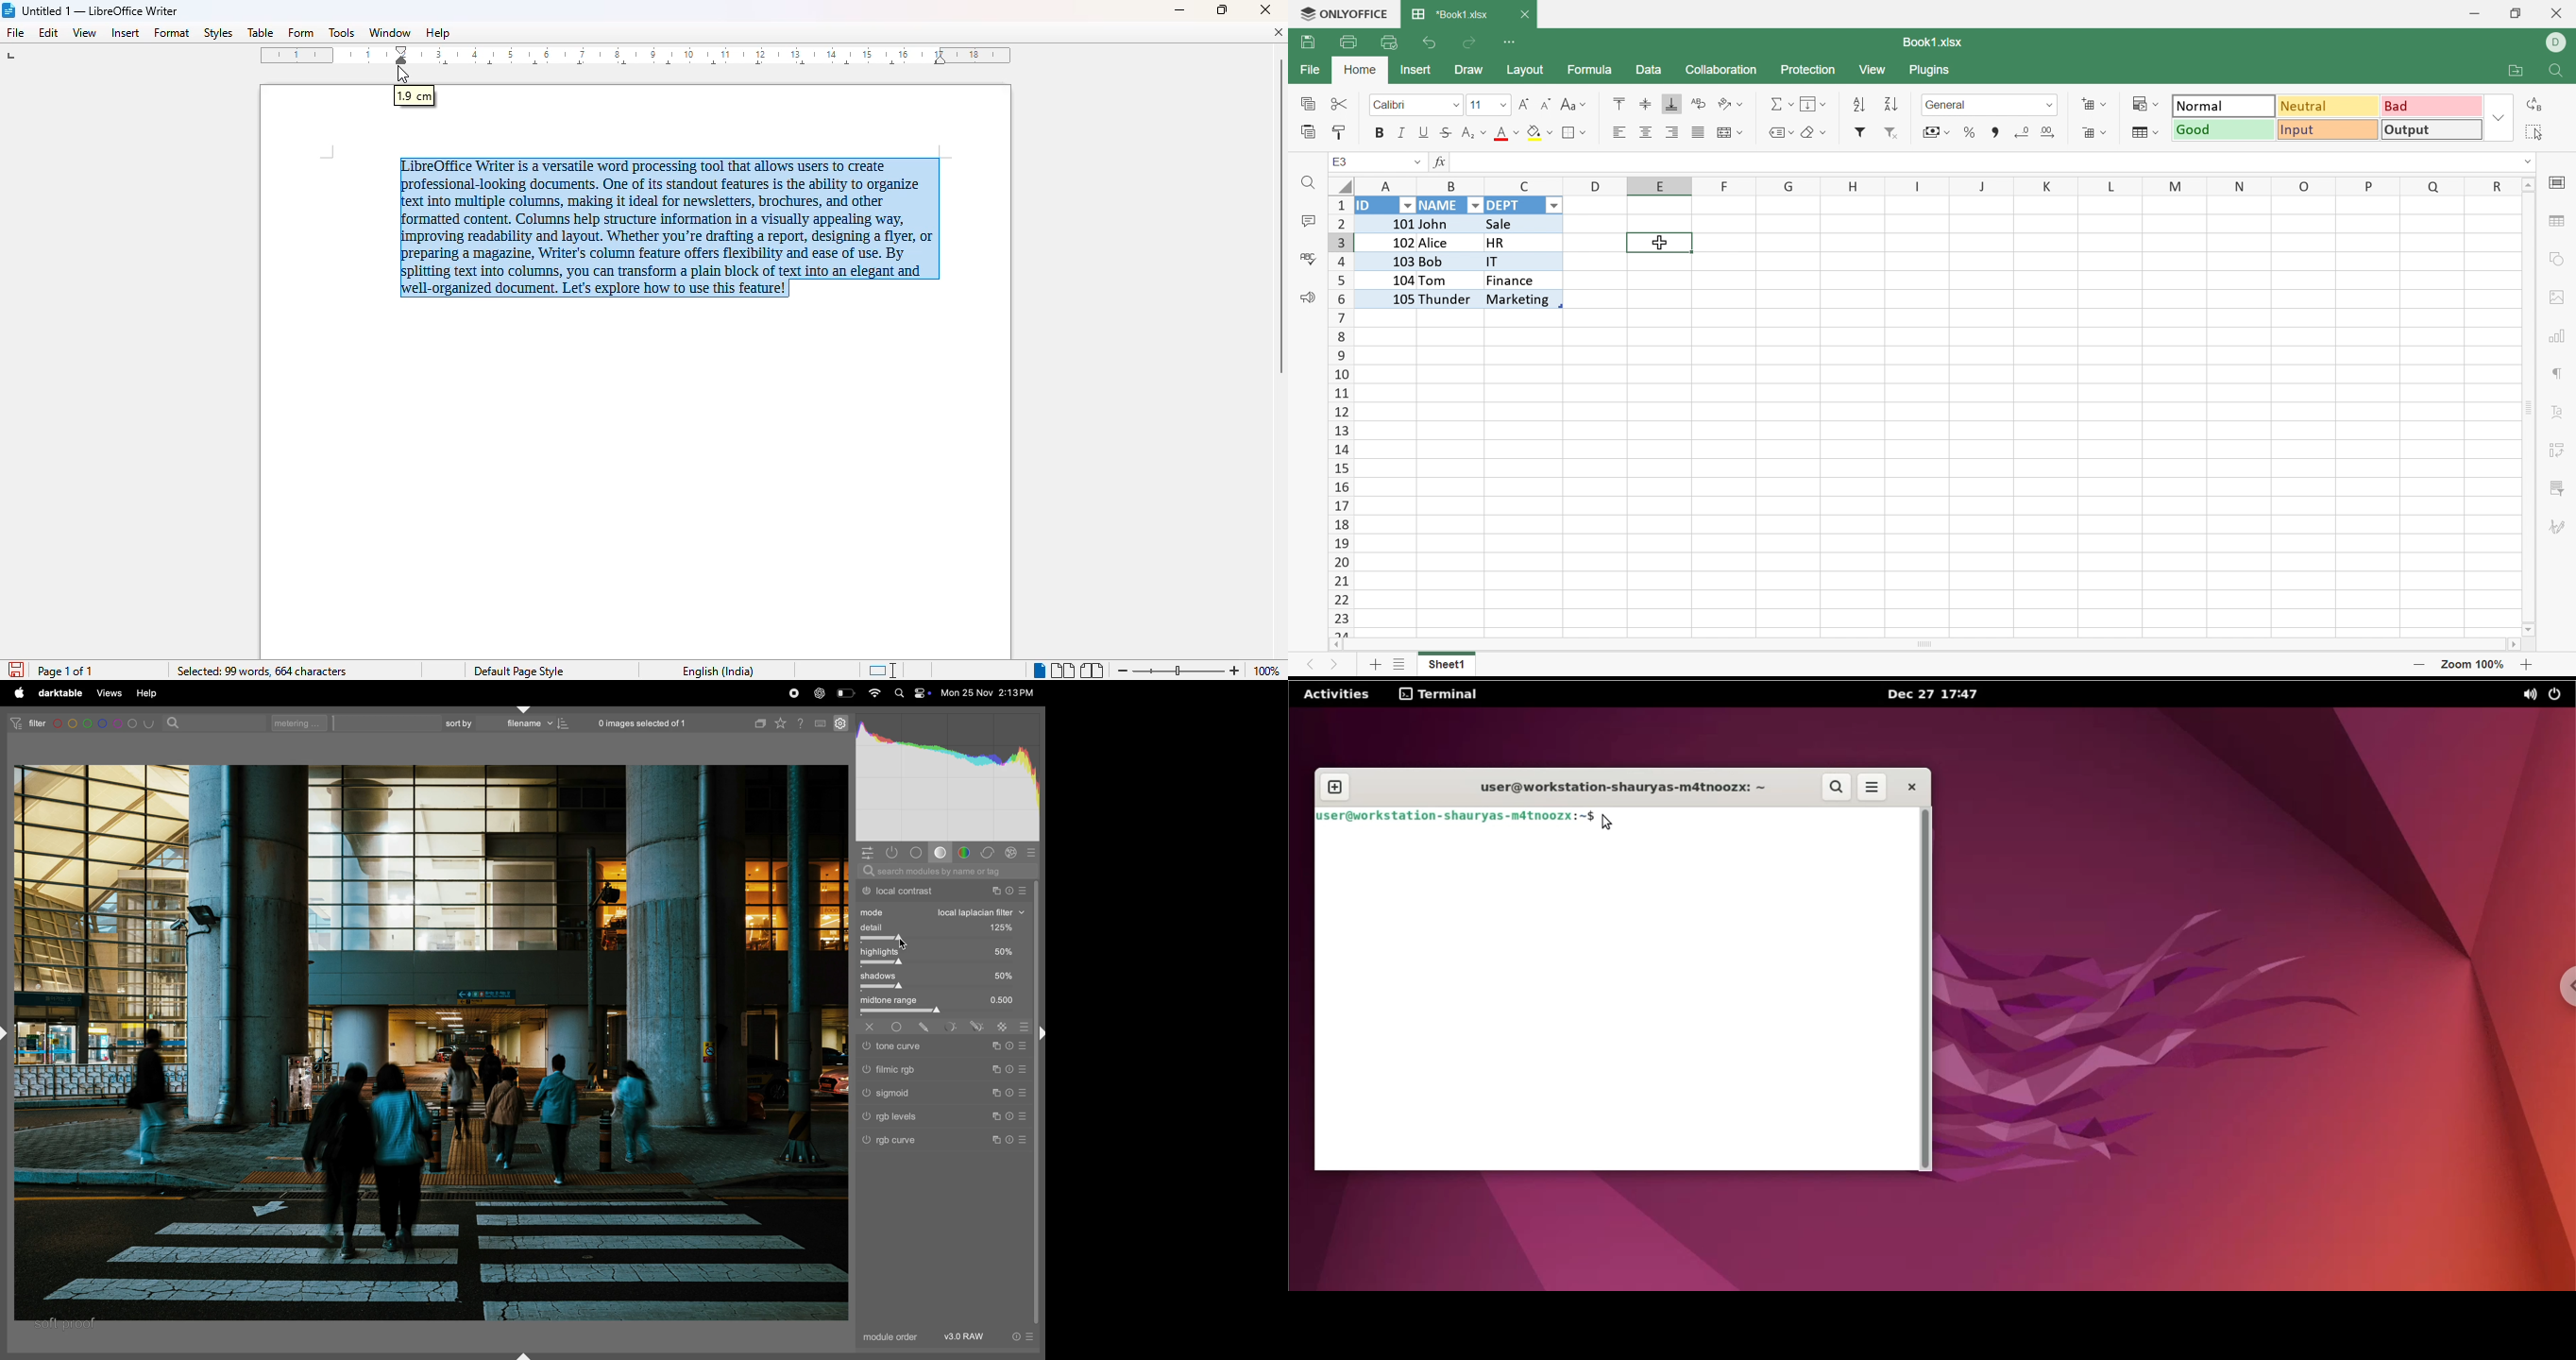 Image resolution: width=2576 pixels, height=1372 pixels. What do you see at coordinates (1264, 9) in the screenshot?
I see `close` at bounding box center [1264, 9].